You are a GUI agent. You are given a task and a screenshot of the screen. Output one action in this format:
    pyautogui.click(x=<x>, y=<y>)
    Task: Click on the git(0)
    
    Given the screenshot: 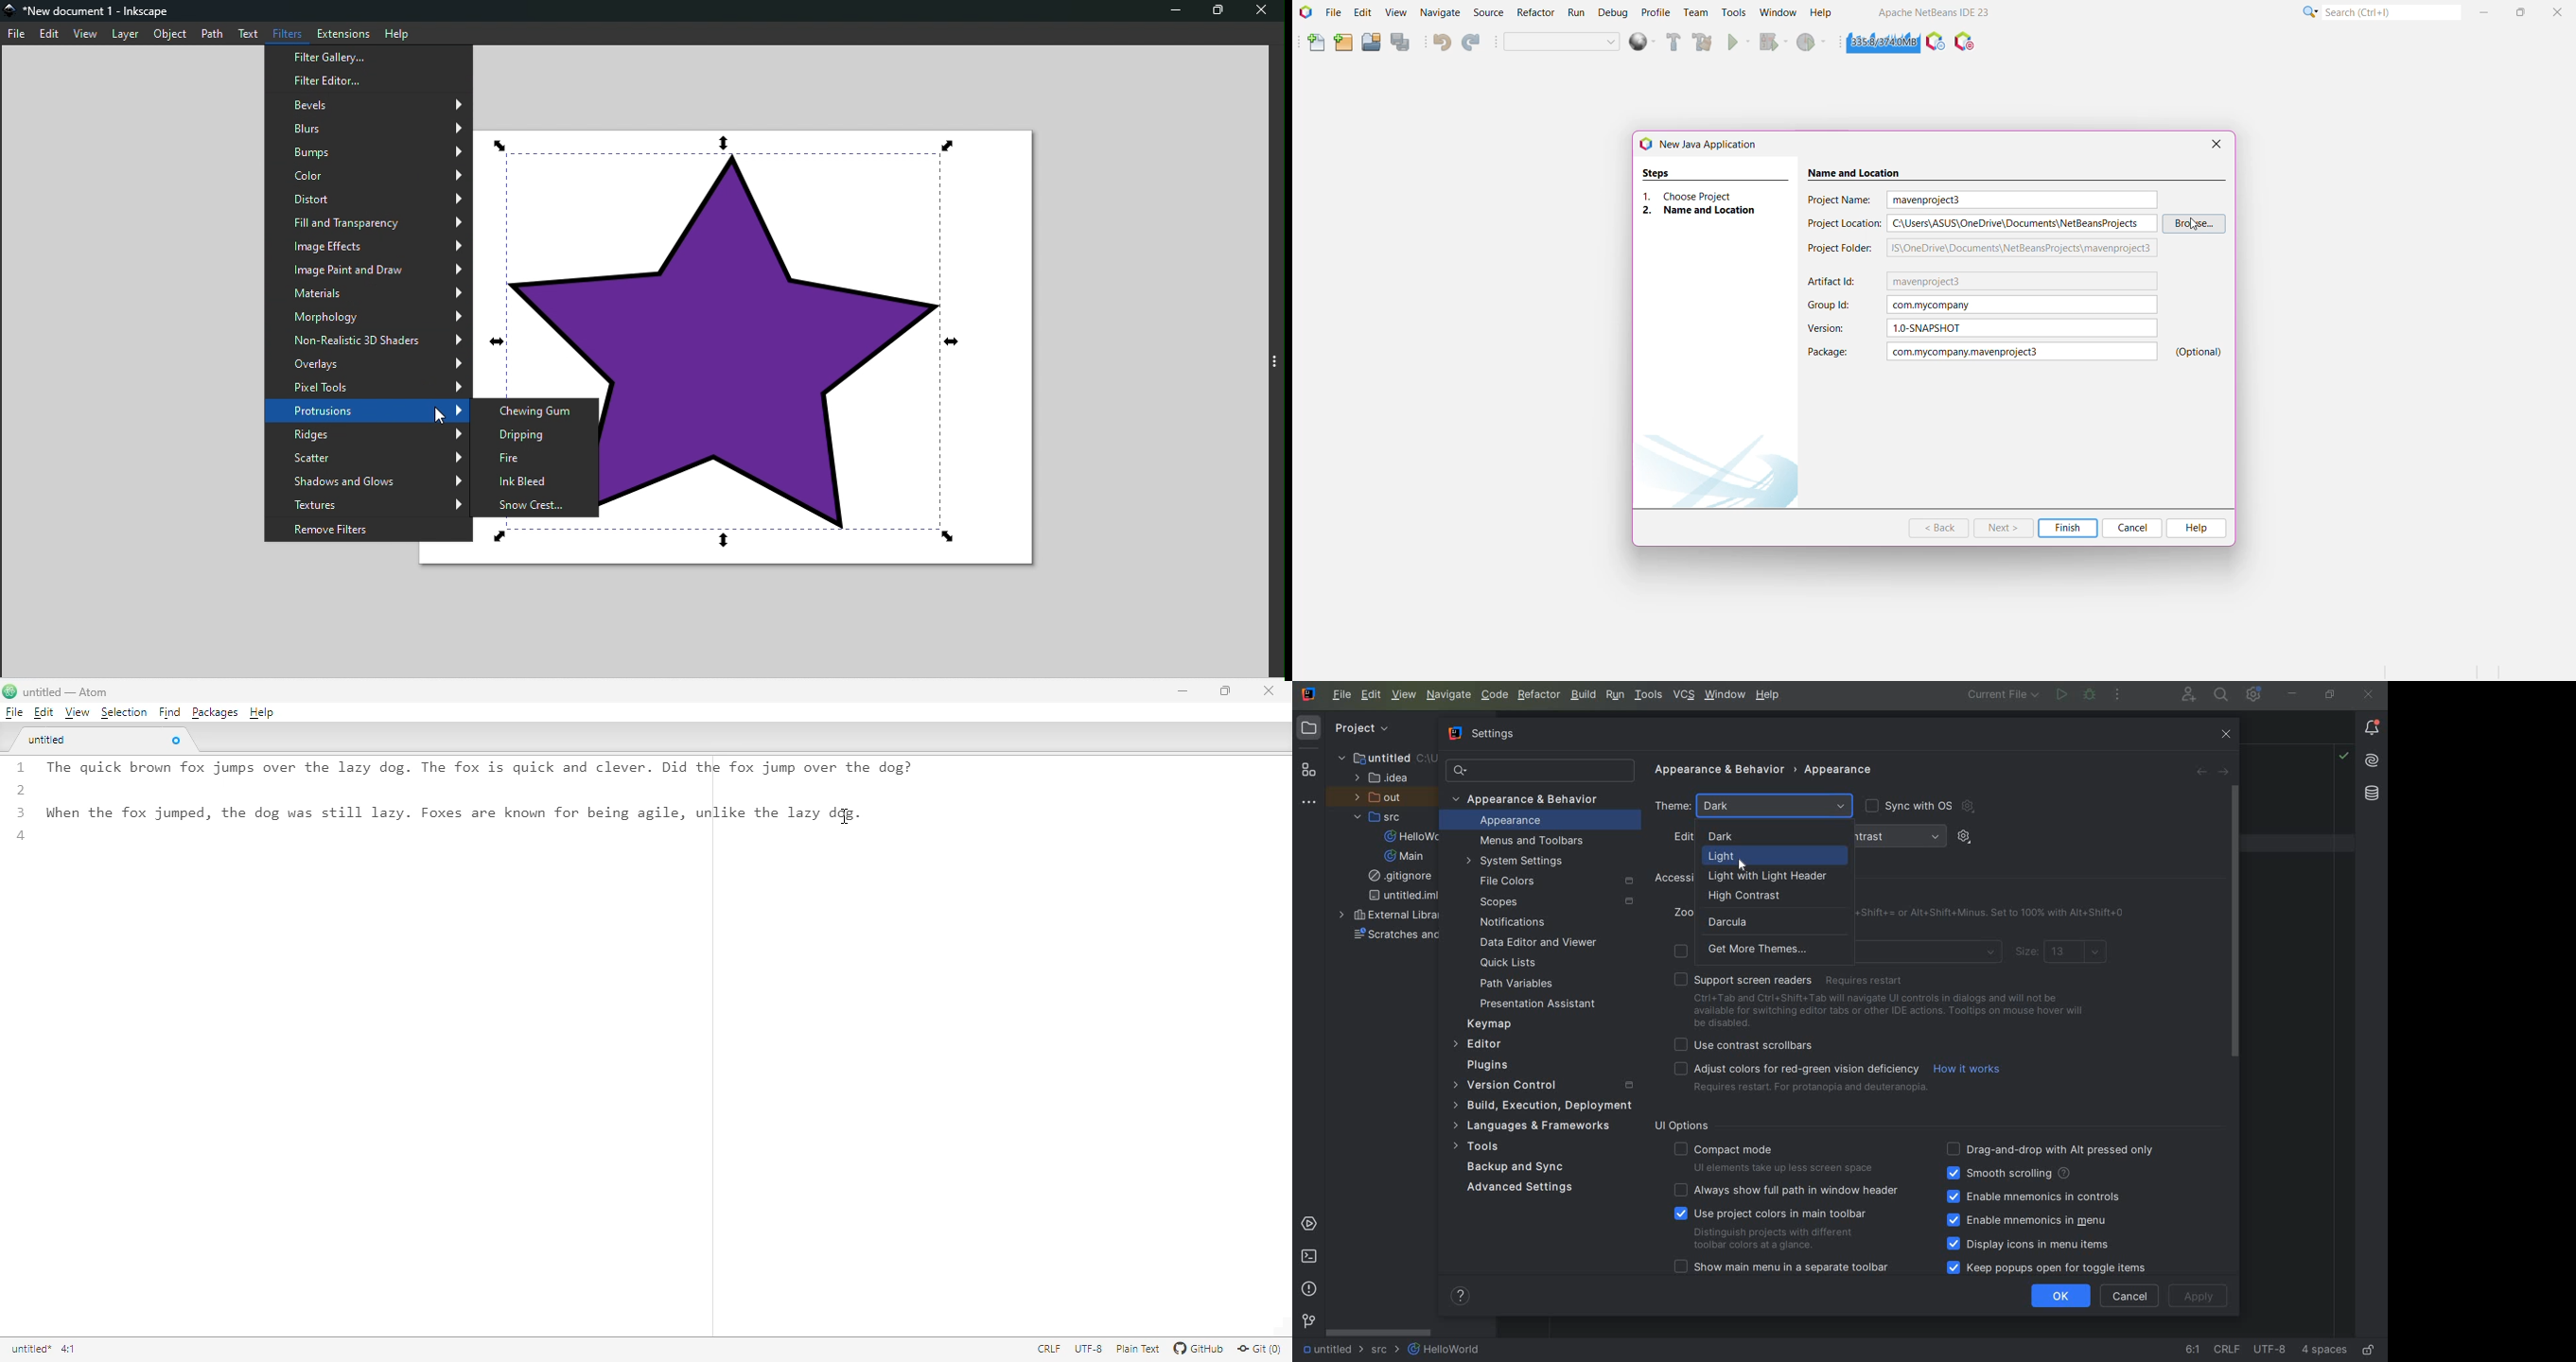 What is the action you would take?
    pyautogui.click(x=1262, y=1350)
    